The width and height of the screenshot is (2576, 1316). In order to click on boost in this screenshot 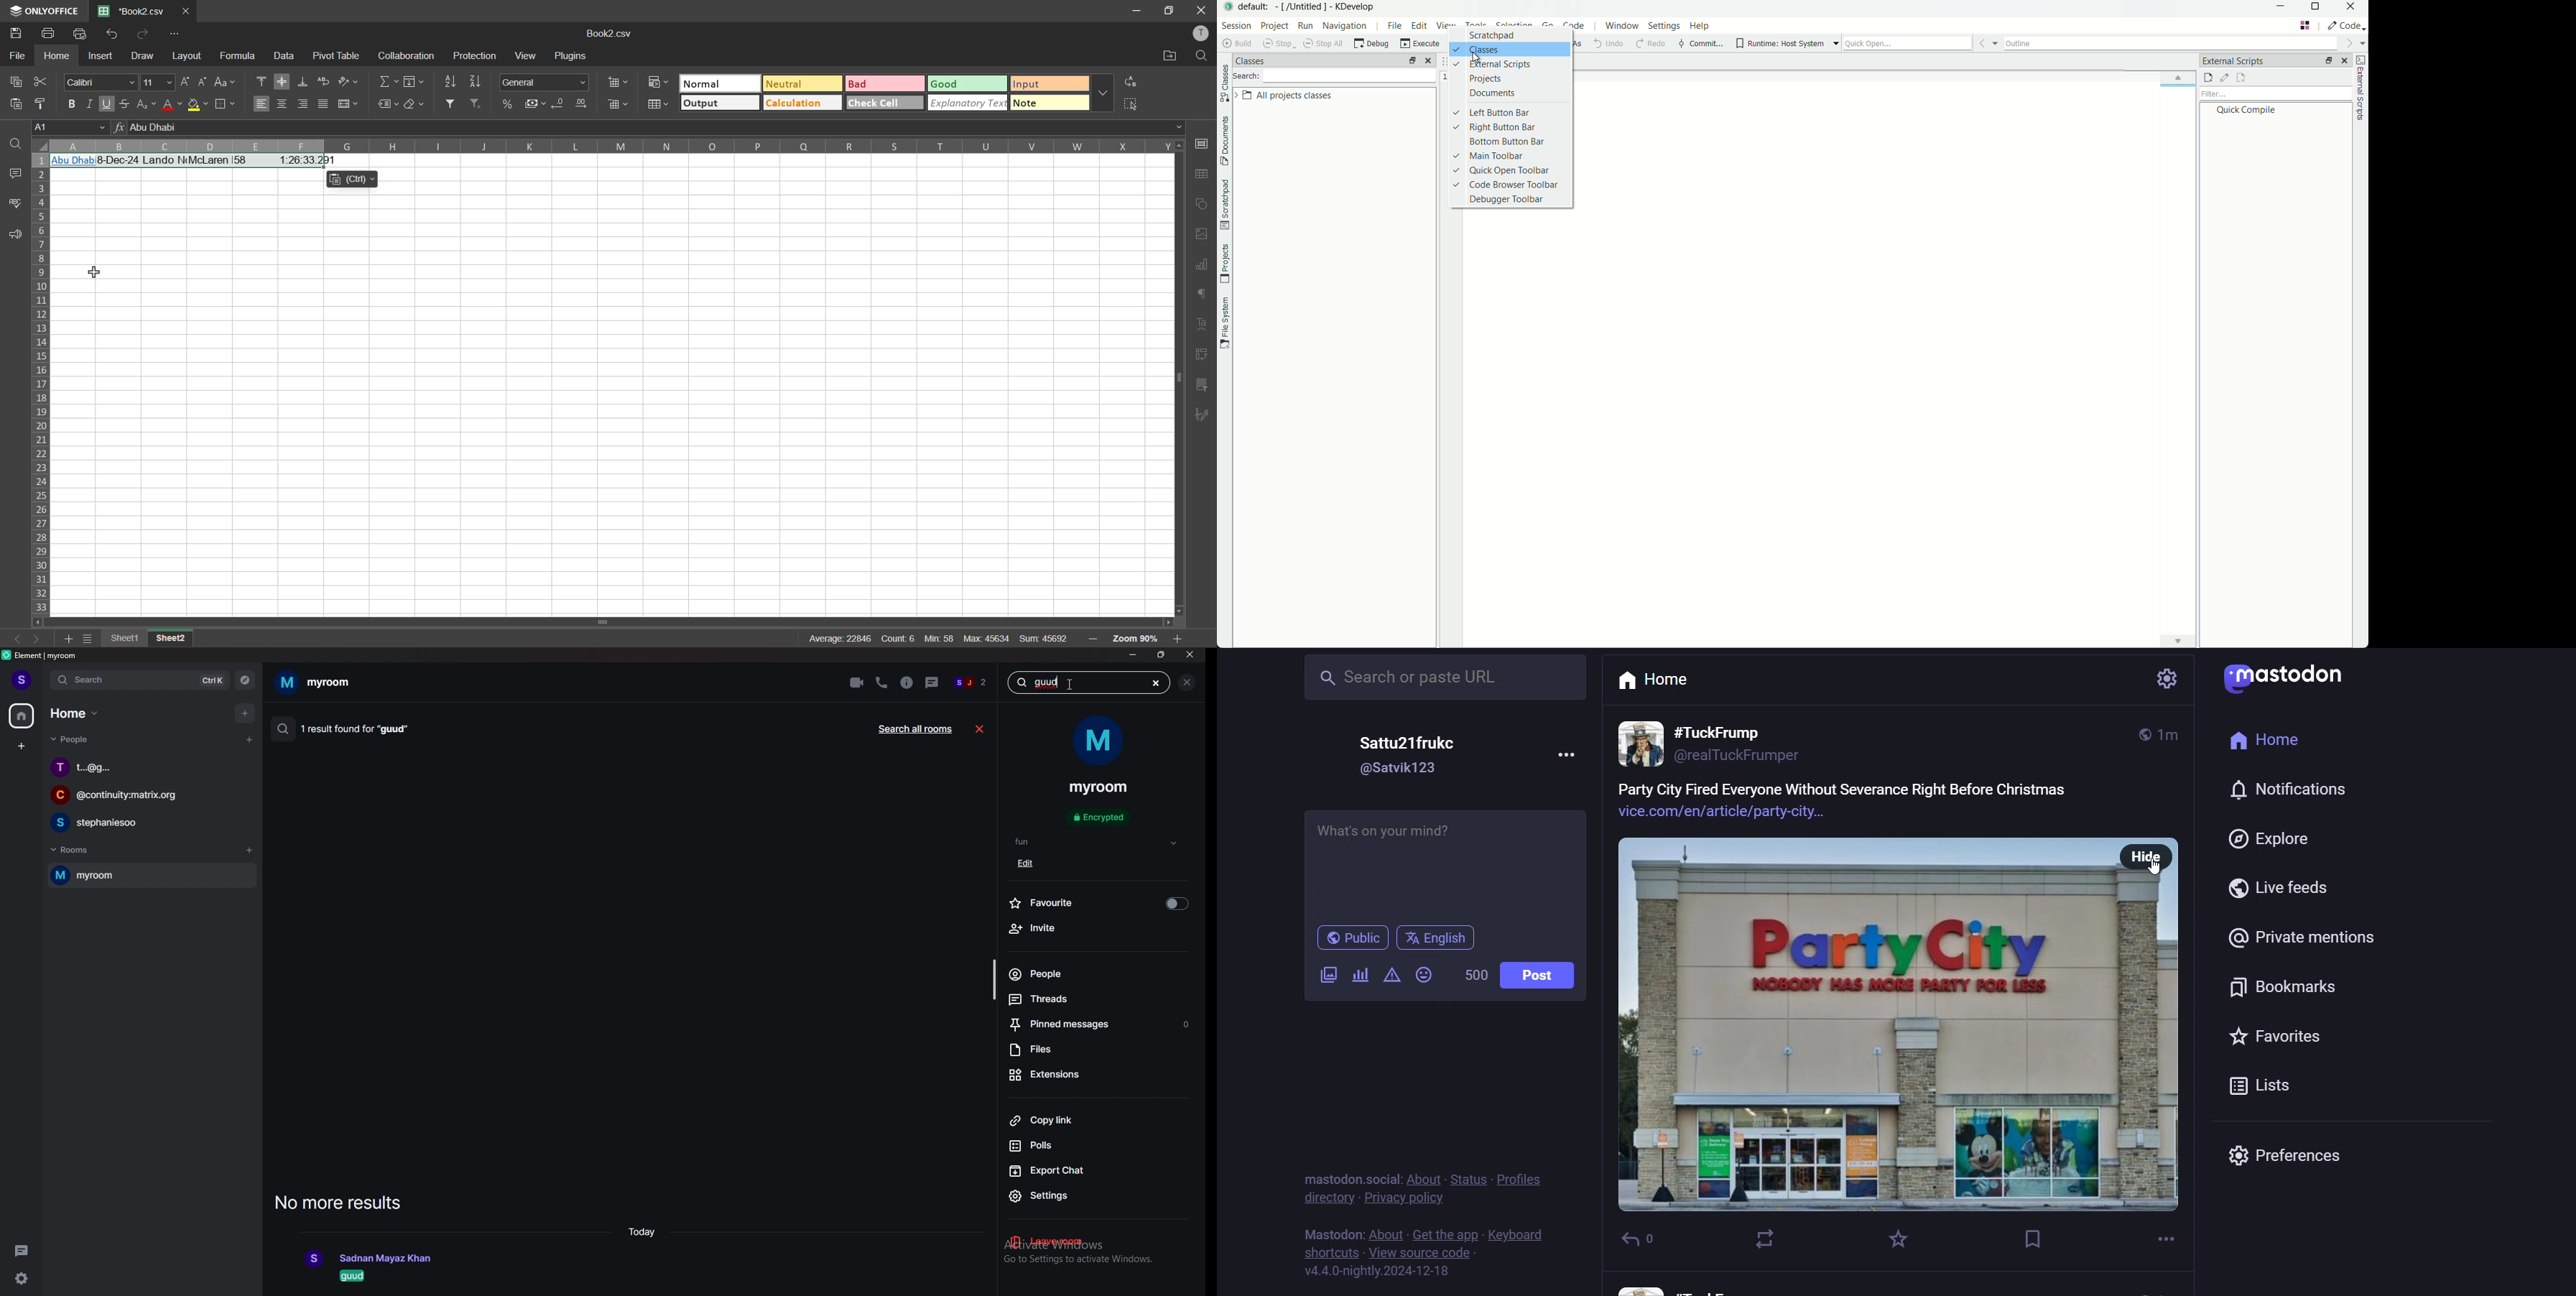, I will do `click(1759, 1239)`.